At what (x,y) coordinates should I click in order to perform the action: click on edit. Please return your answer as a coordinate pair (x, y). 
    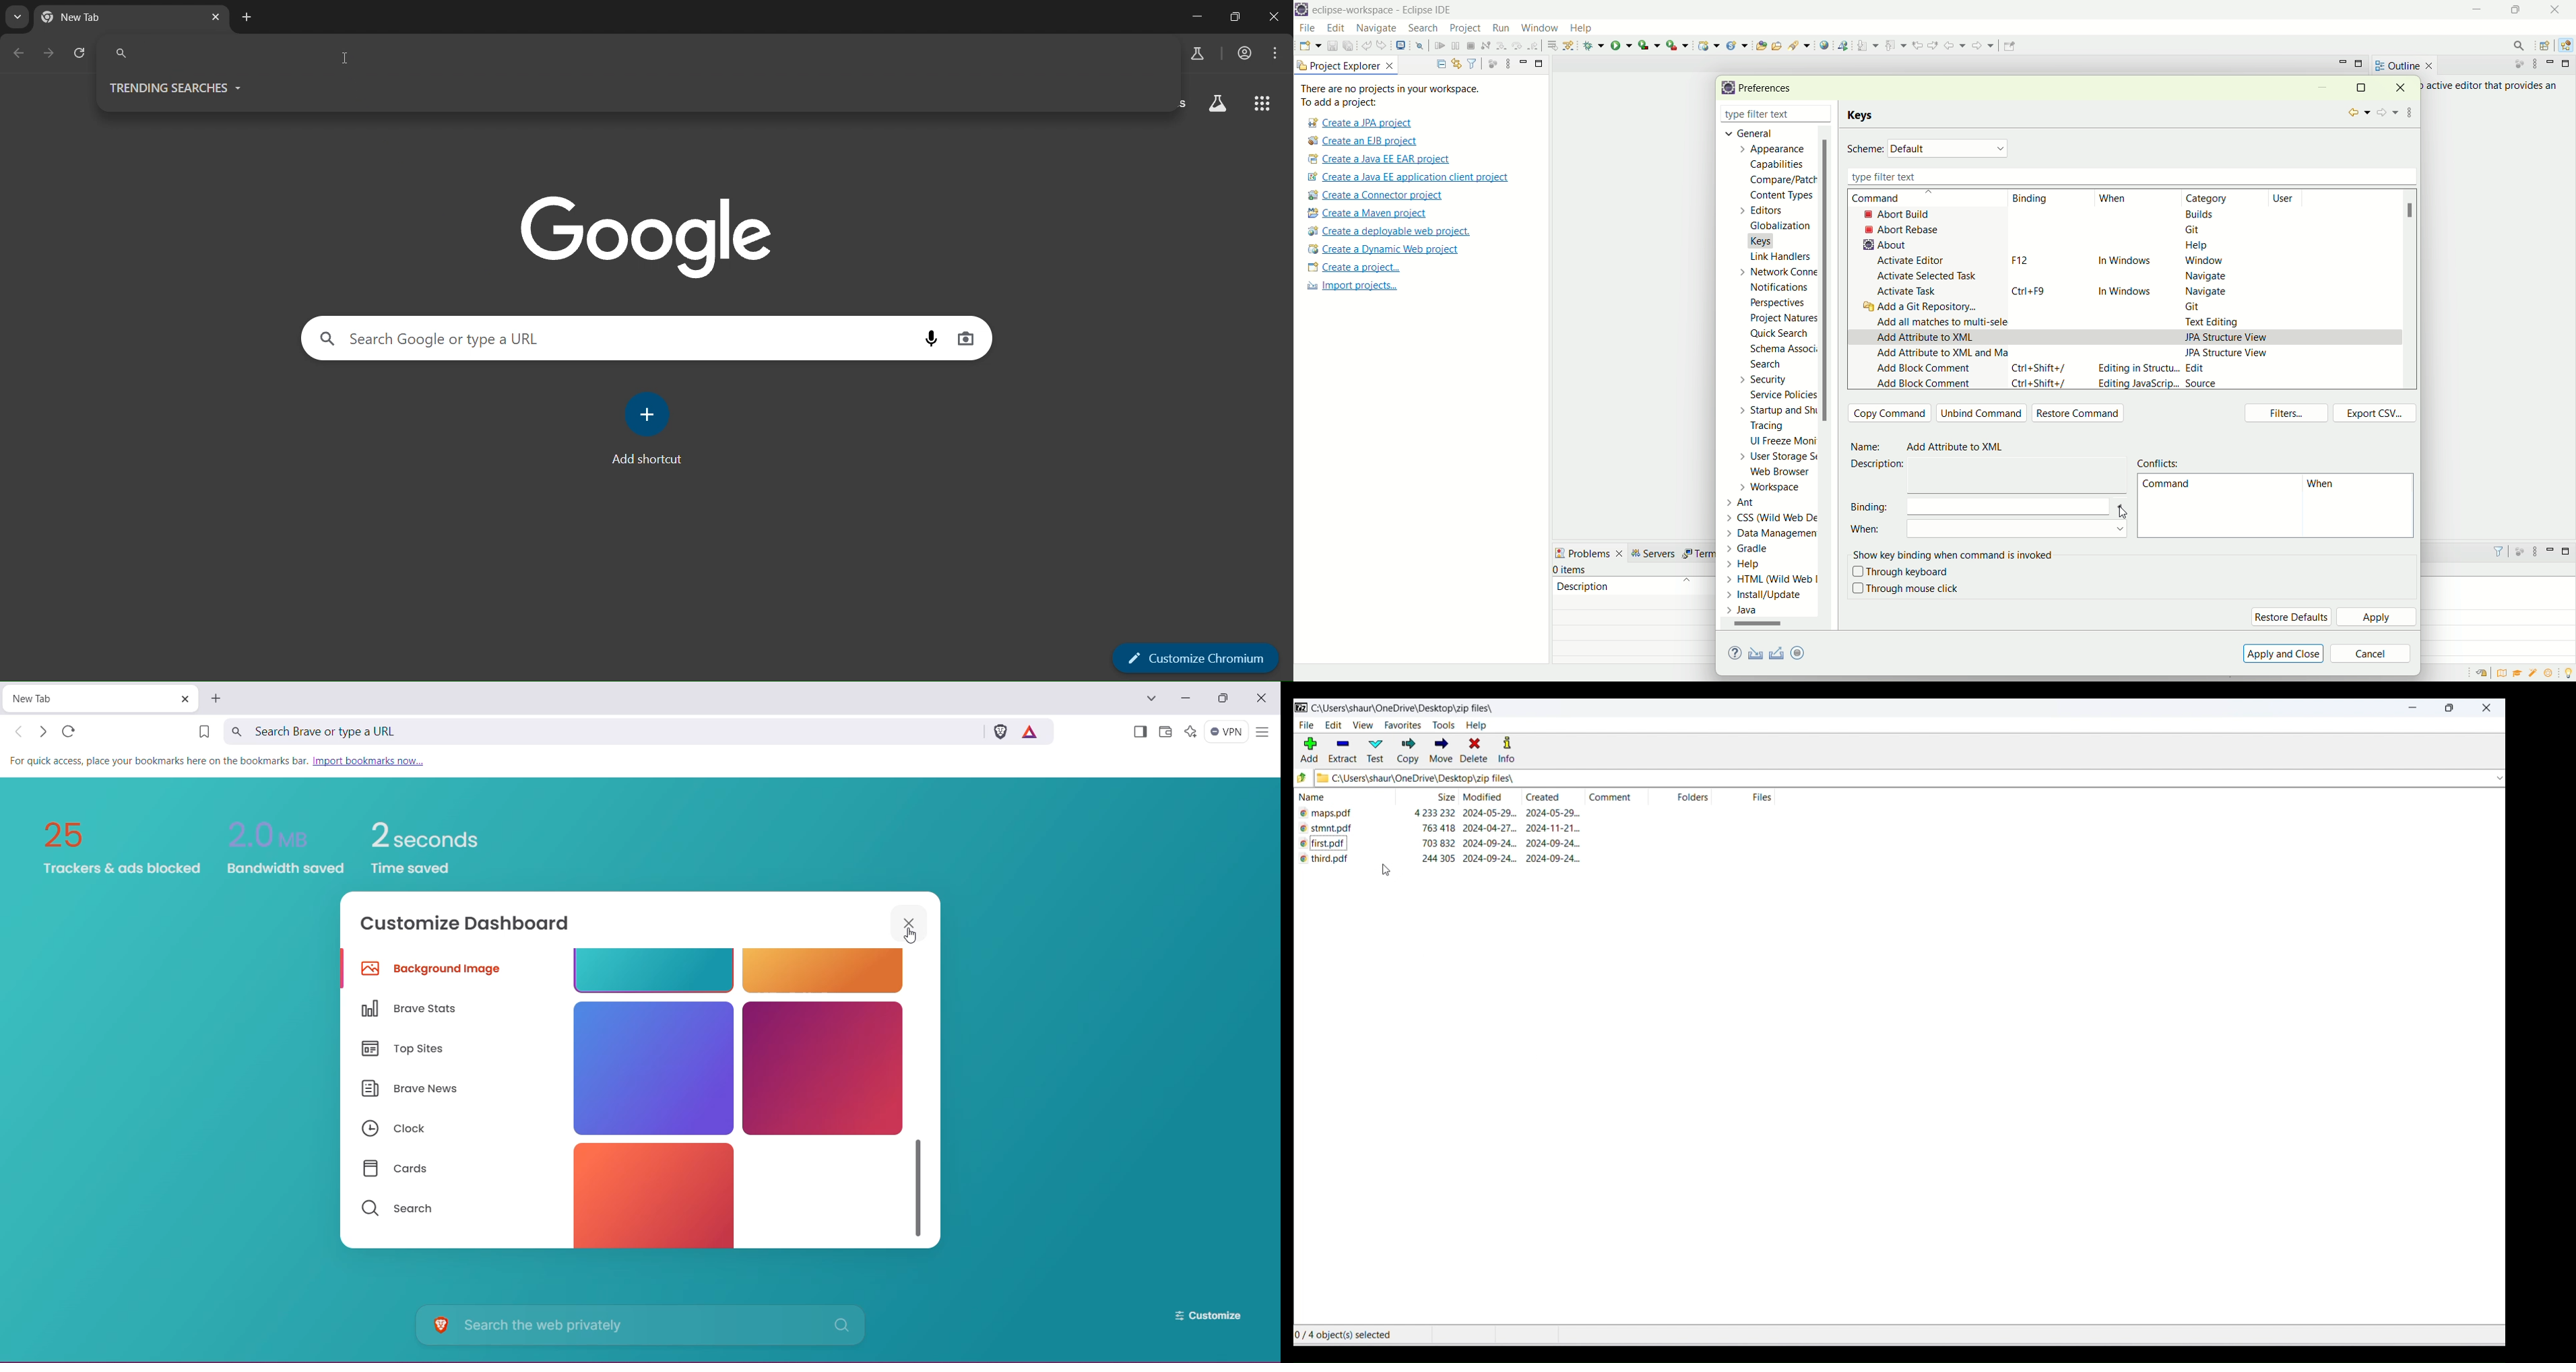
    Looking at the image, I should click on (1333, 725).